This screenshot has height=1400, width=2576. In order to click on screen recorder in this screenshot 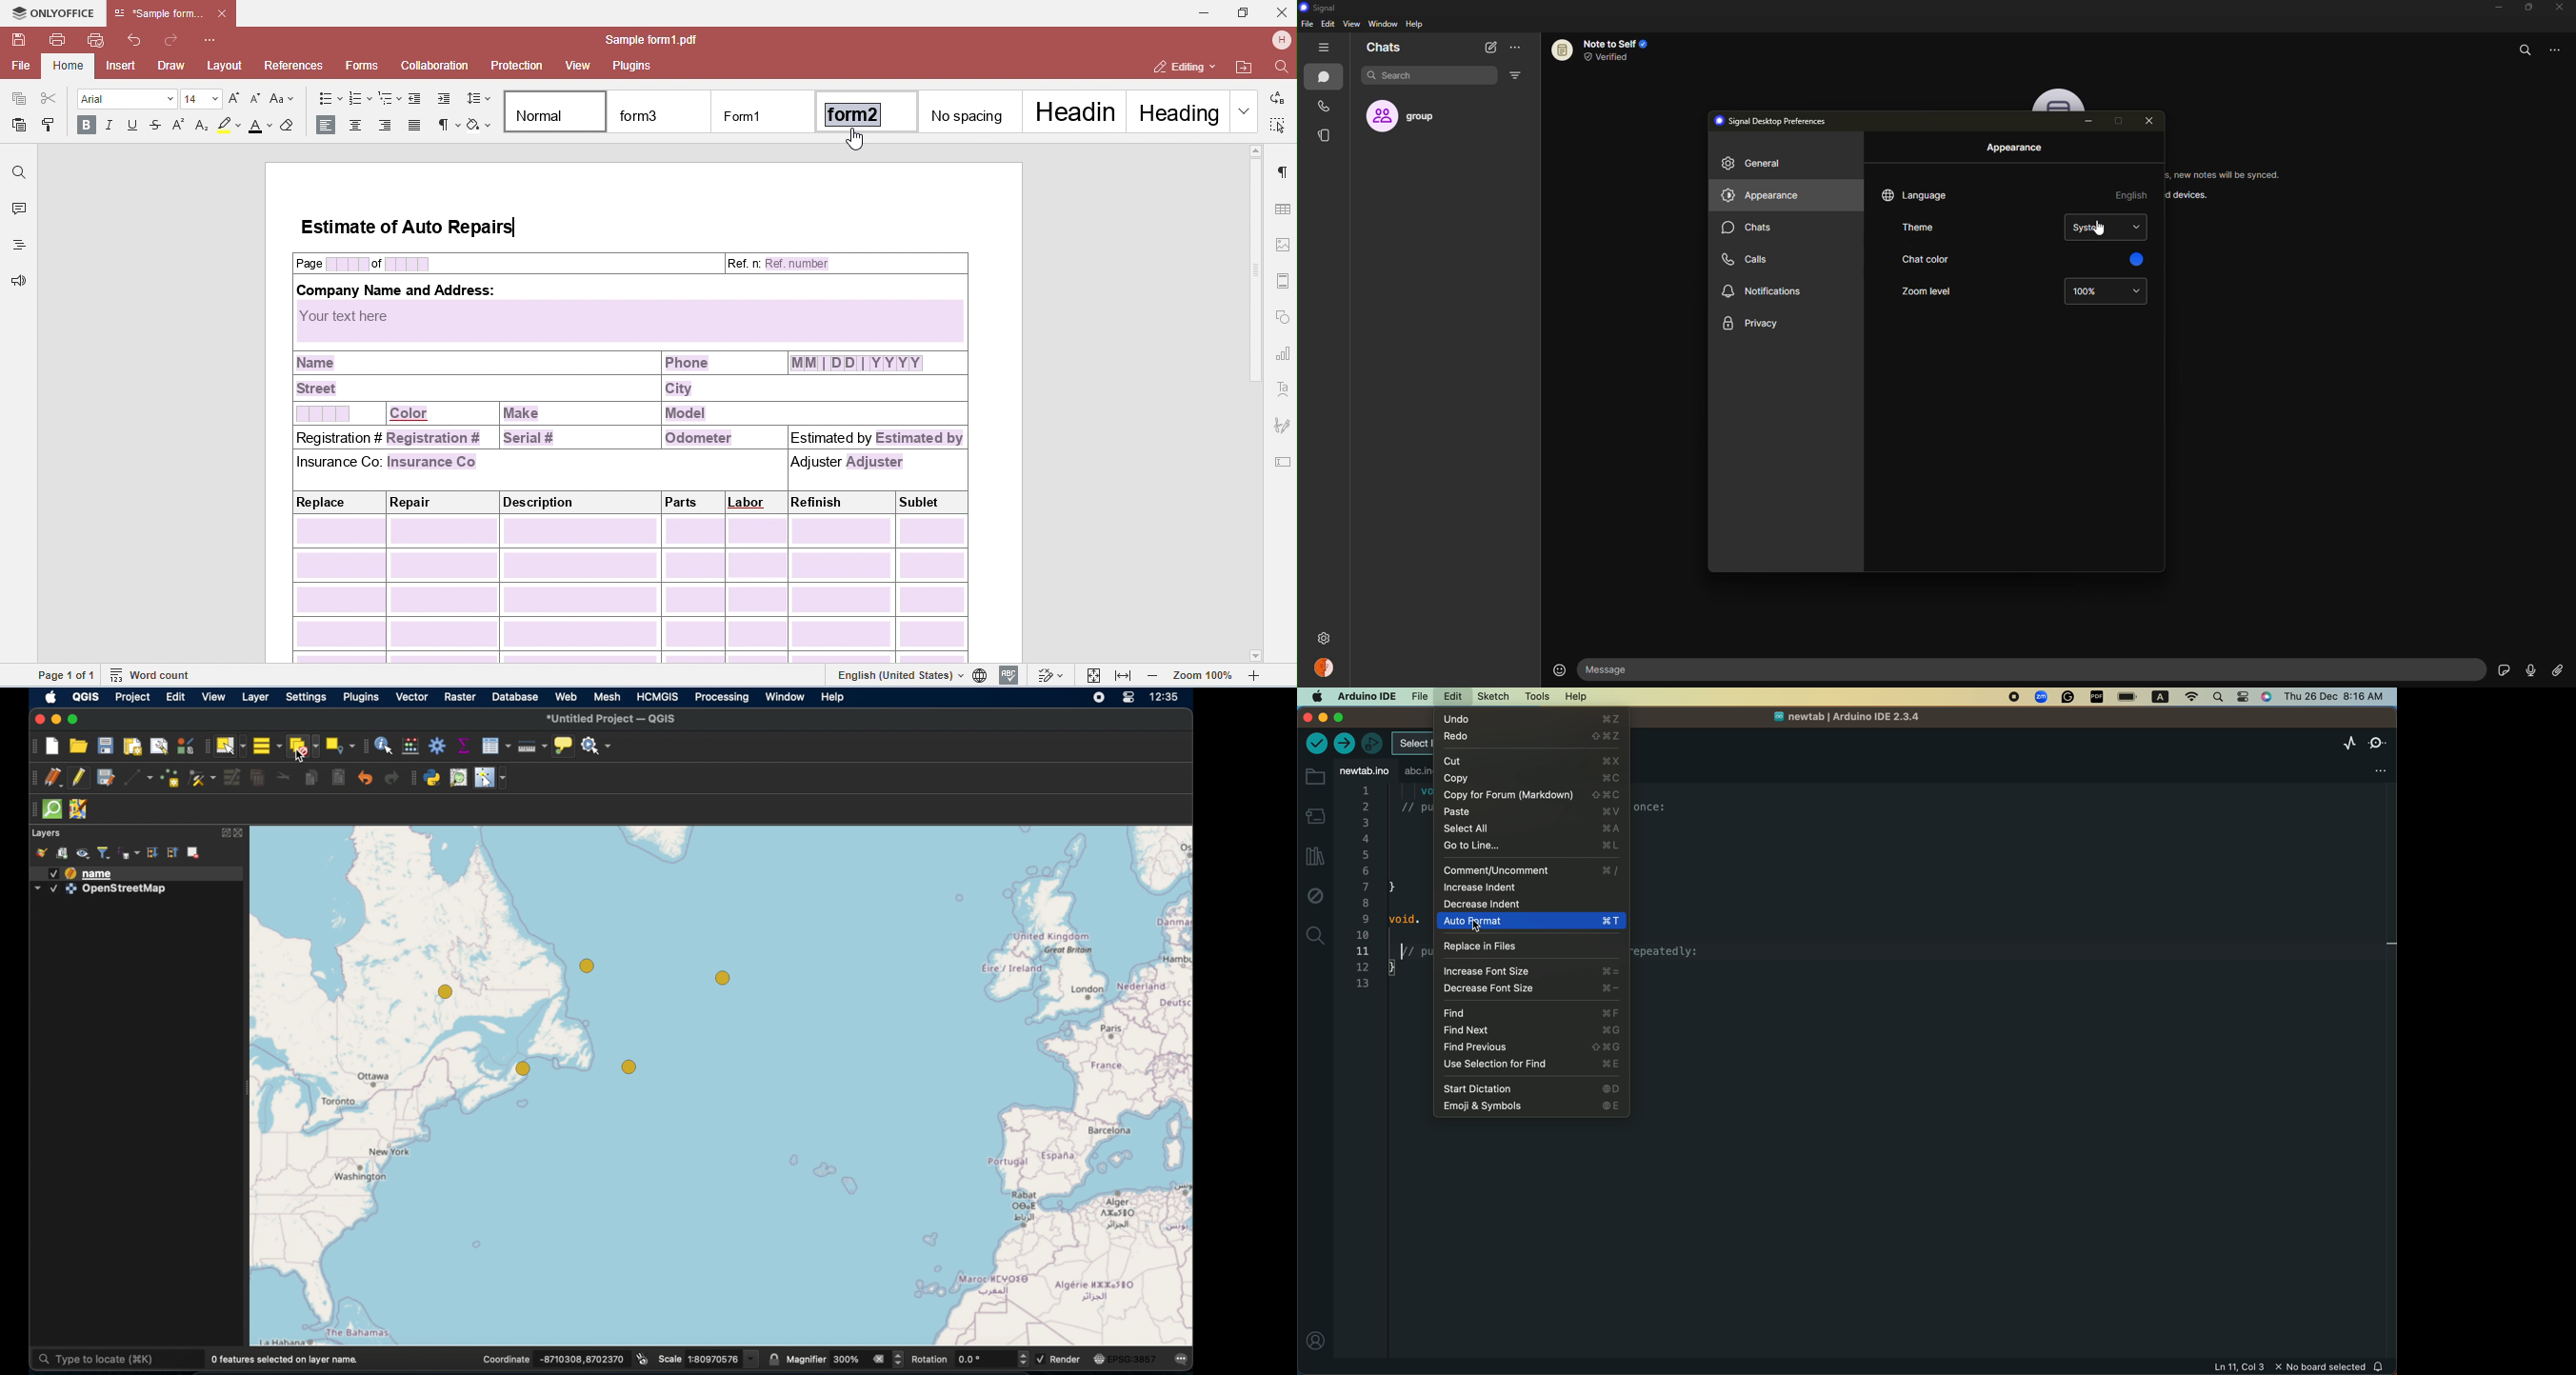, I will do `click(1099, 698)`.